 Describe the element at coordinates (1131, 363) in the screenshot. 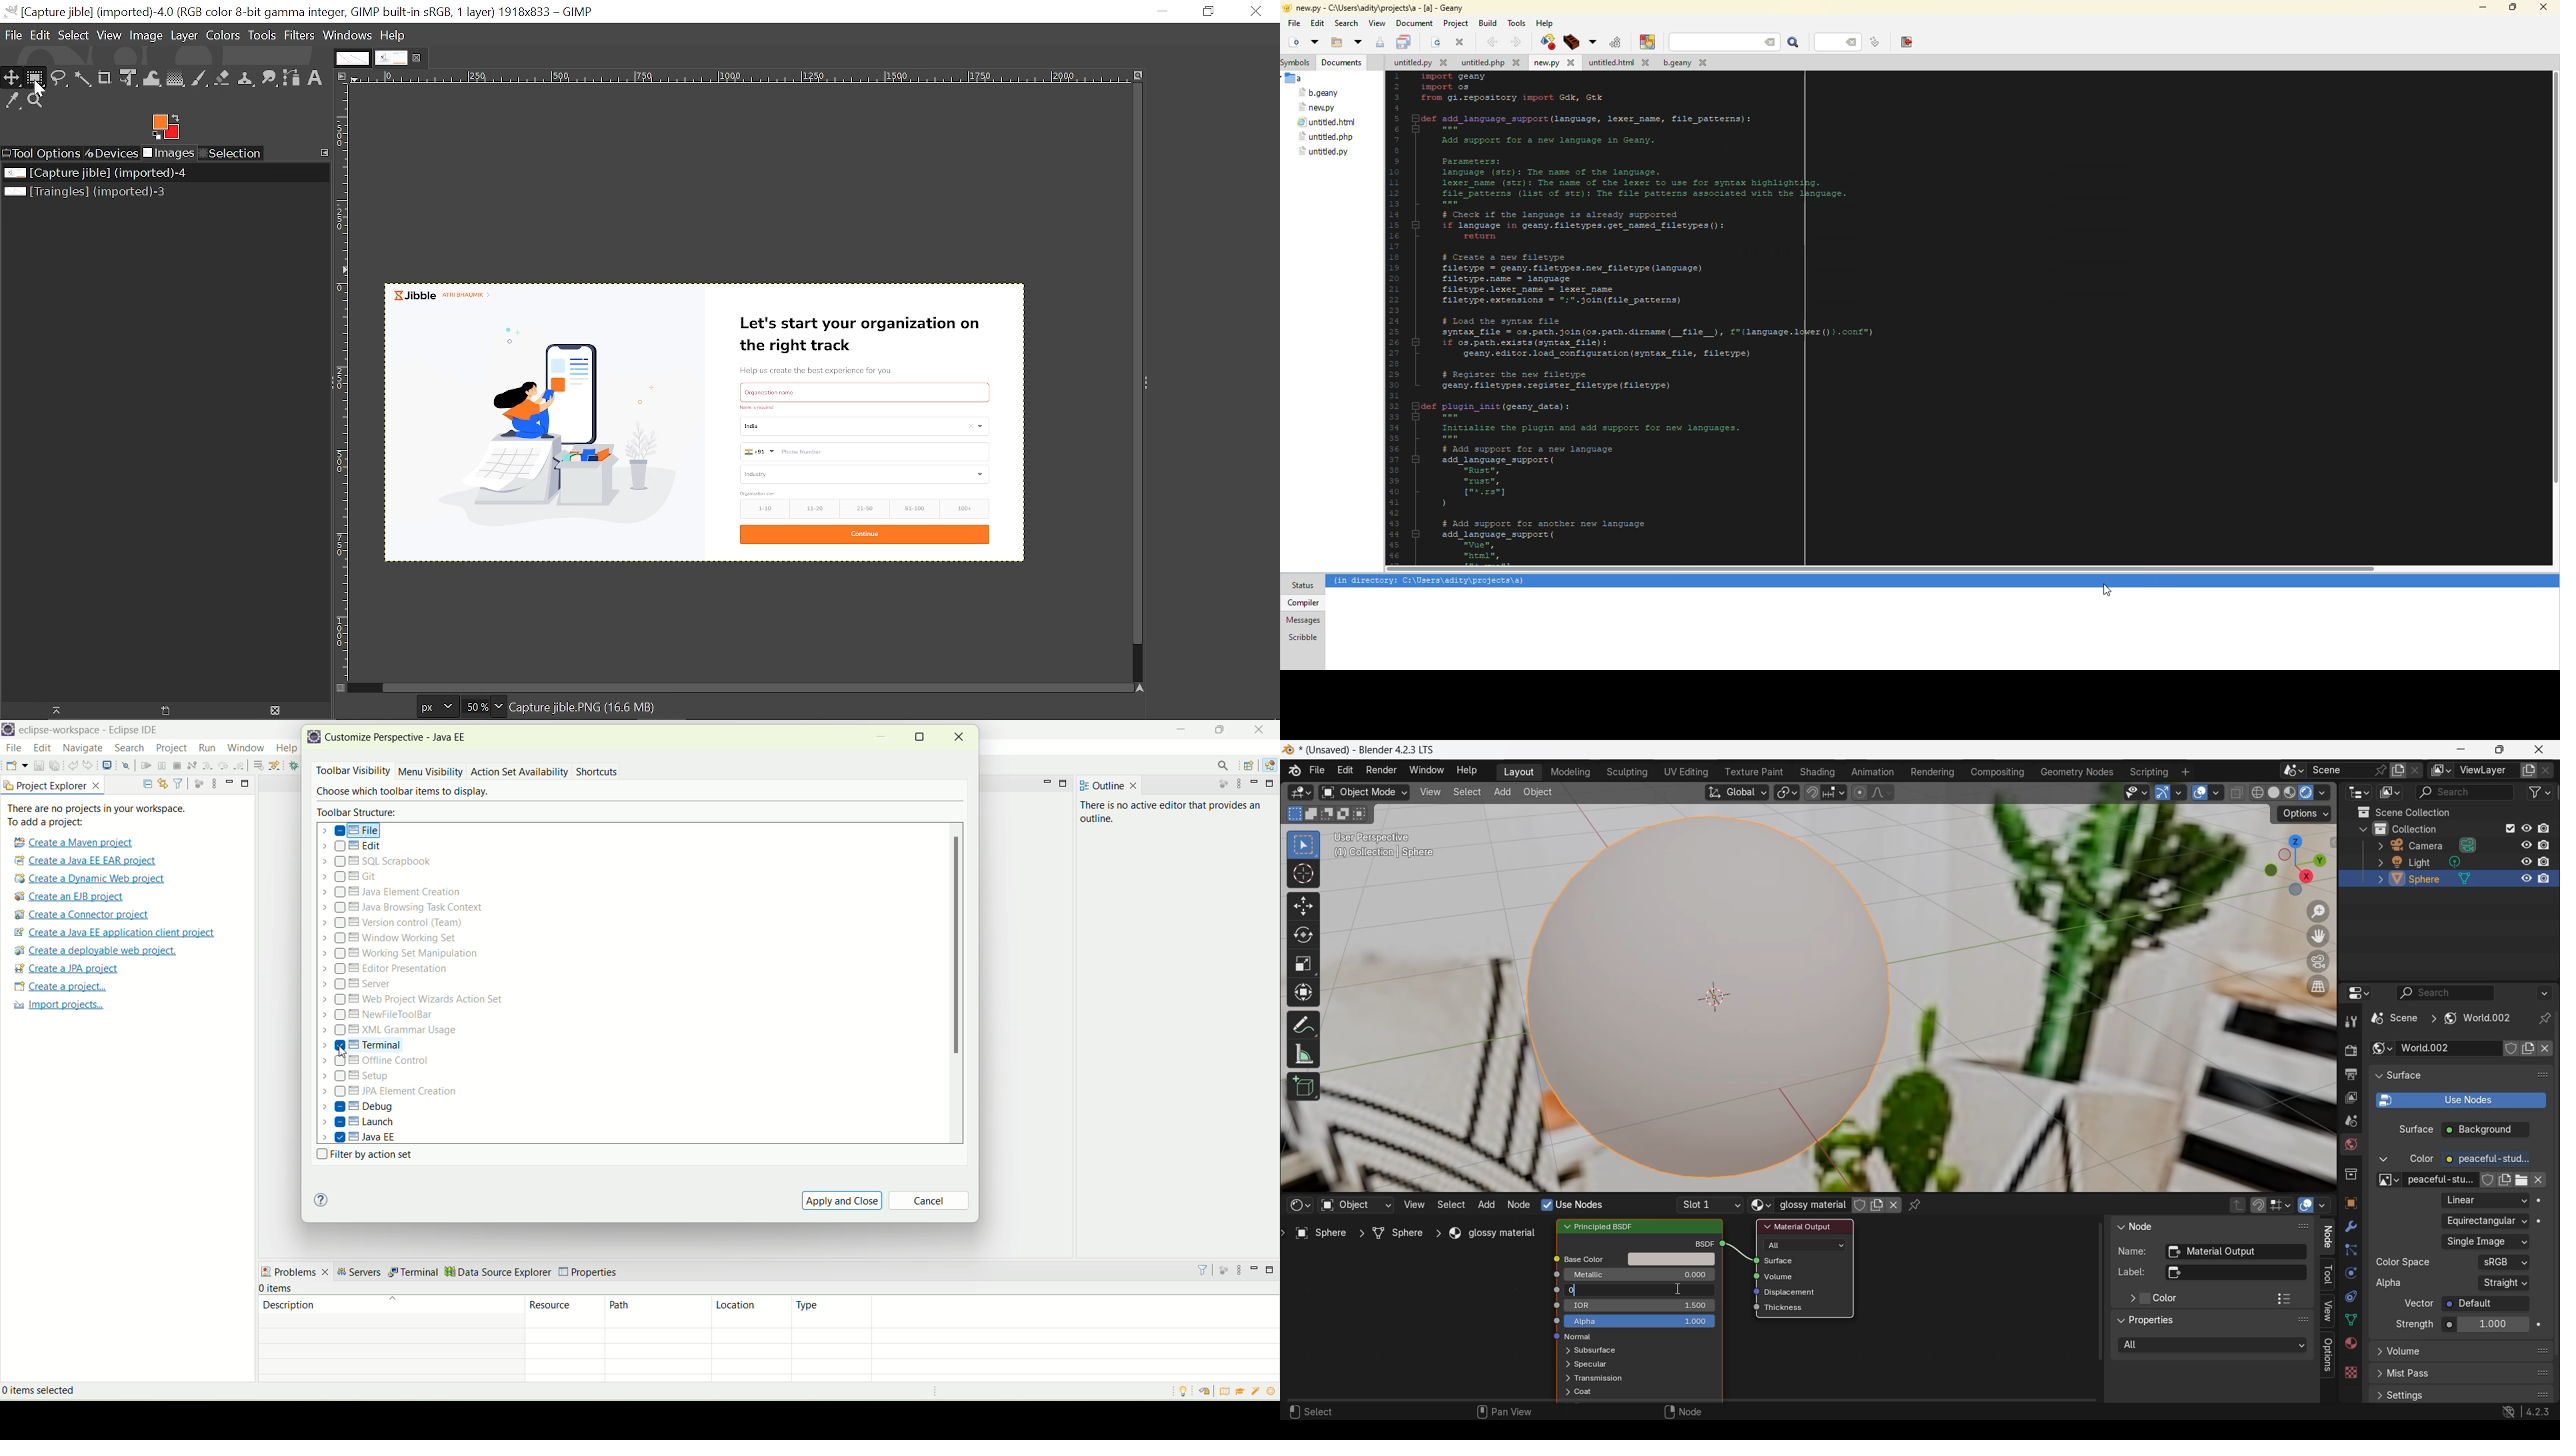

I see `Vertical scrollbar ` at that location.